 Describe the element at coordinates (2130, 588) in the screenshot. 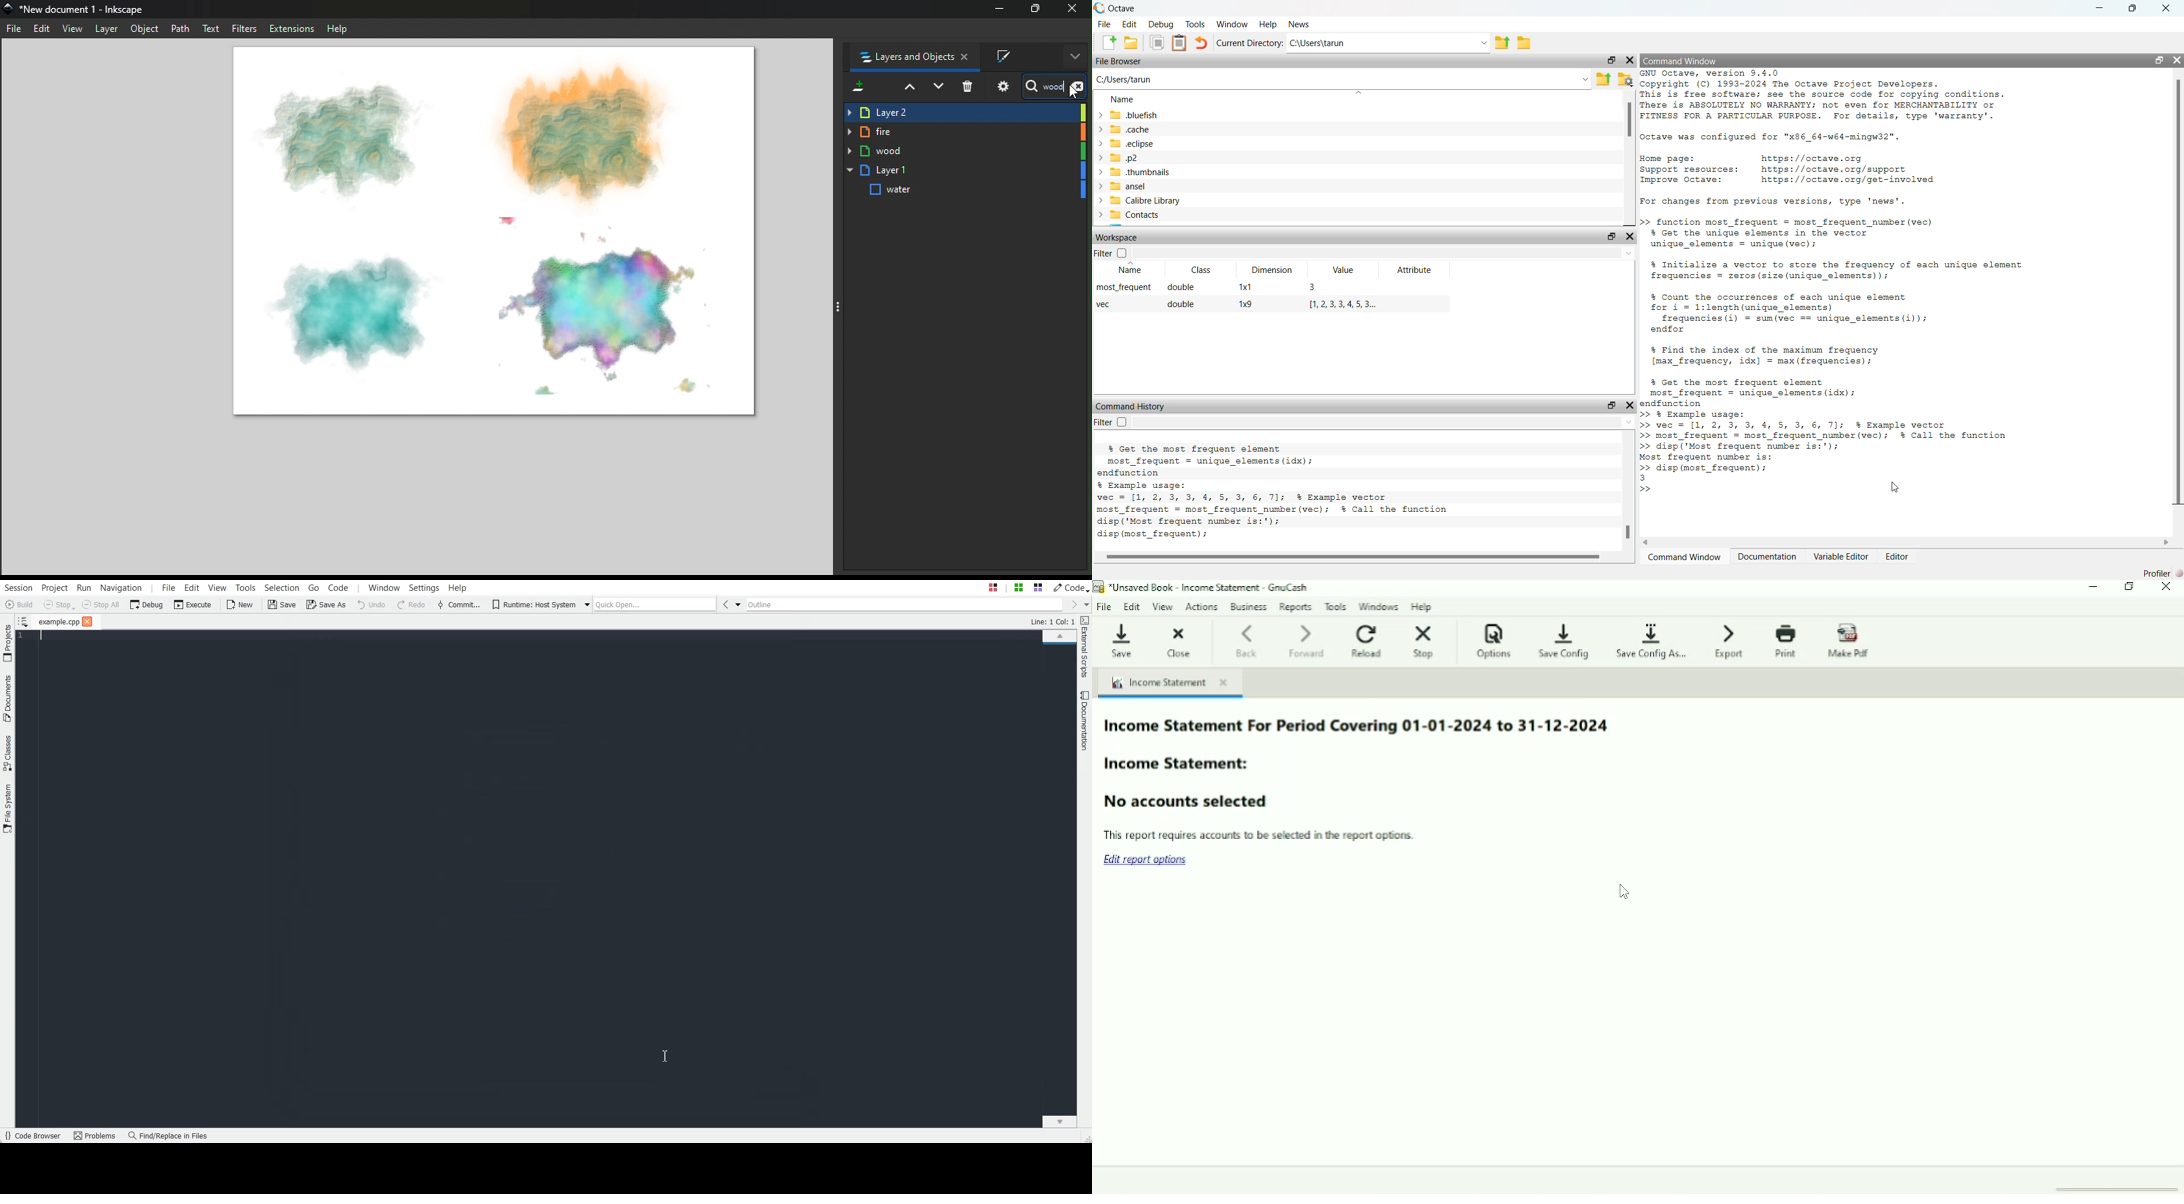

I see `Restore down` at that location.